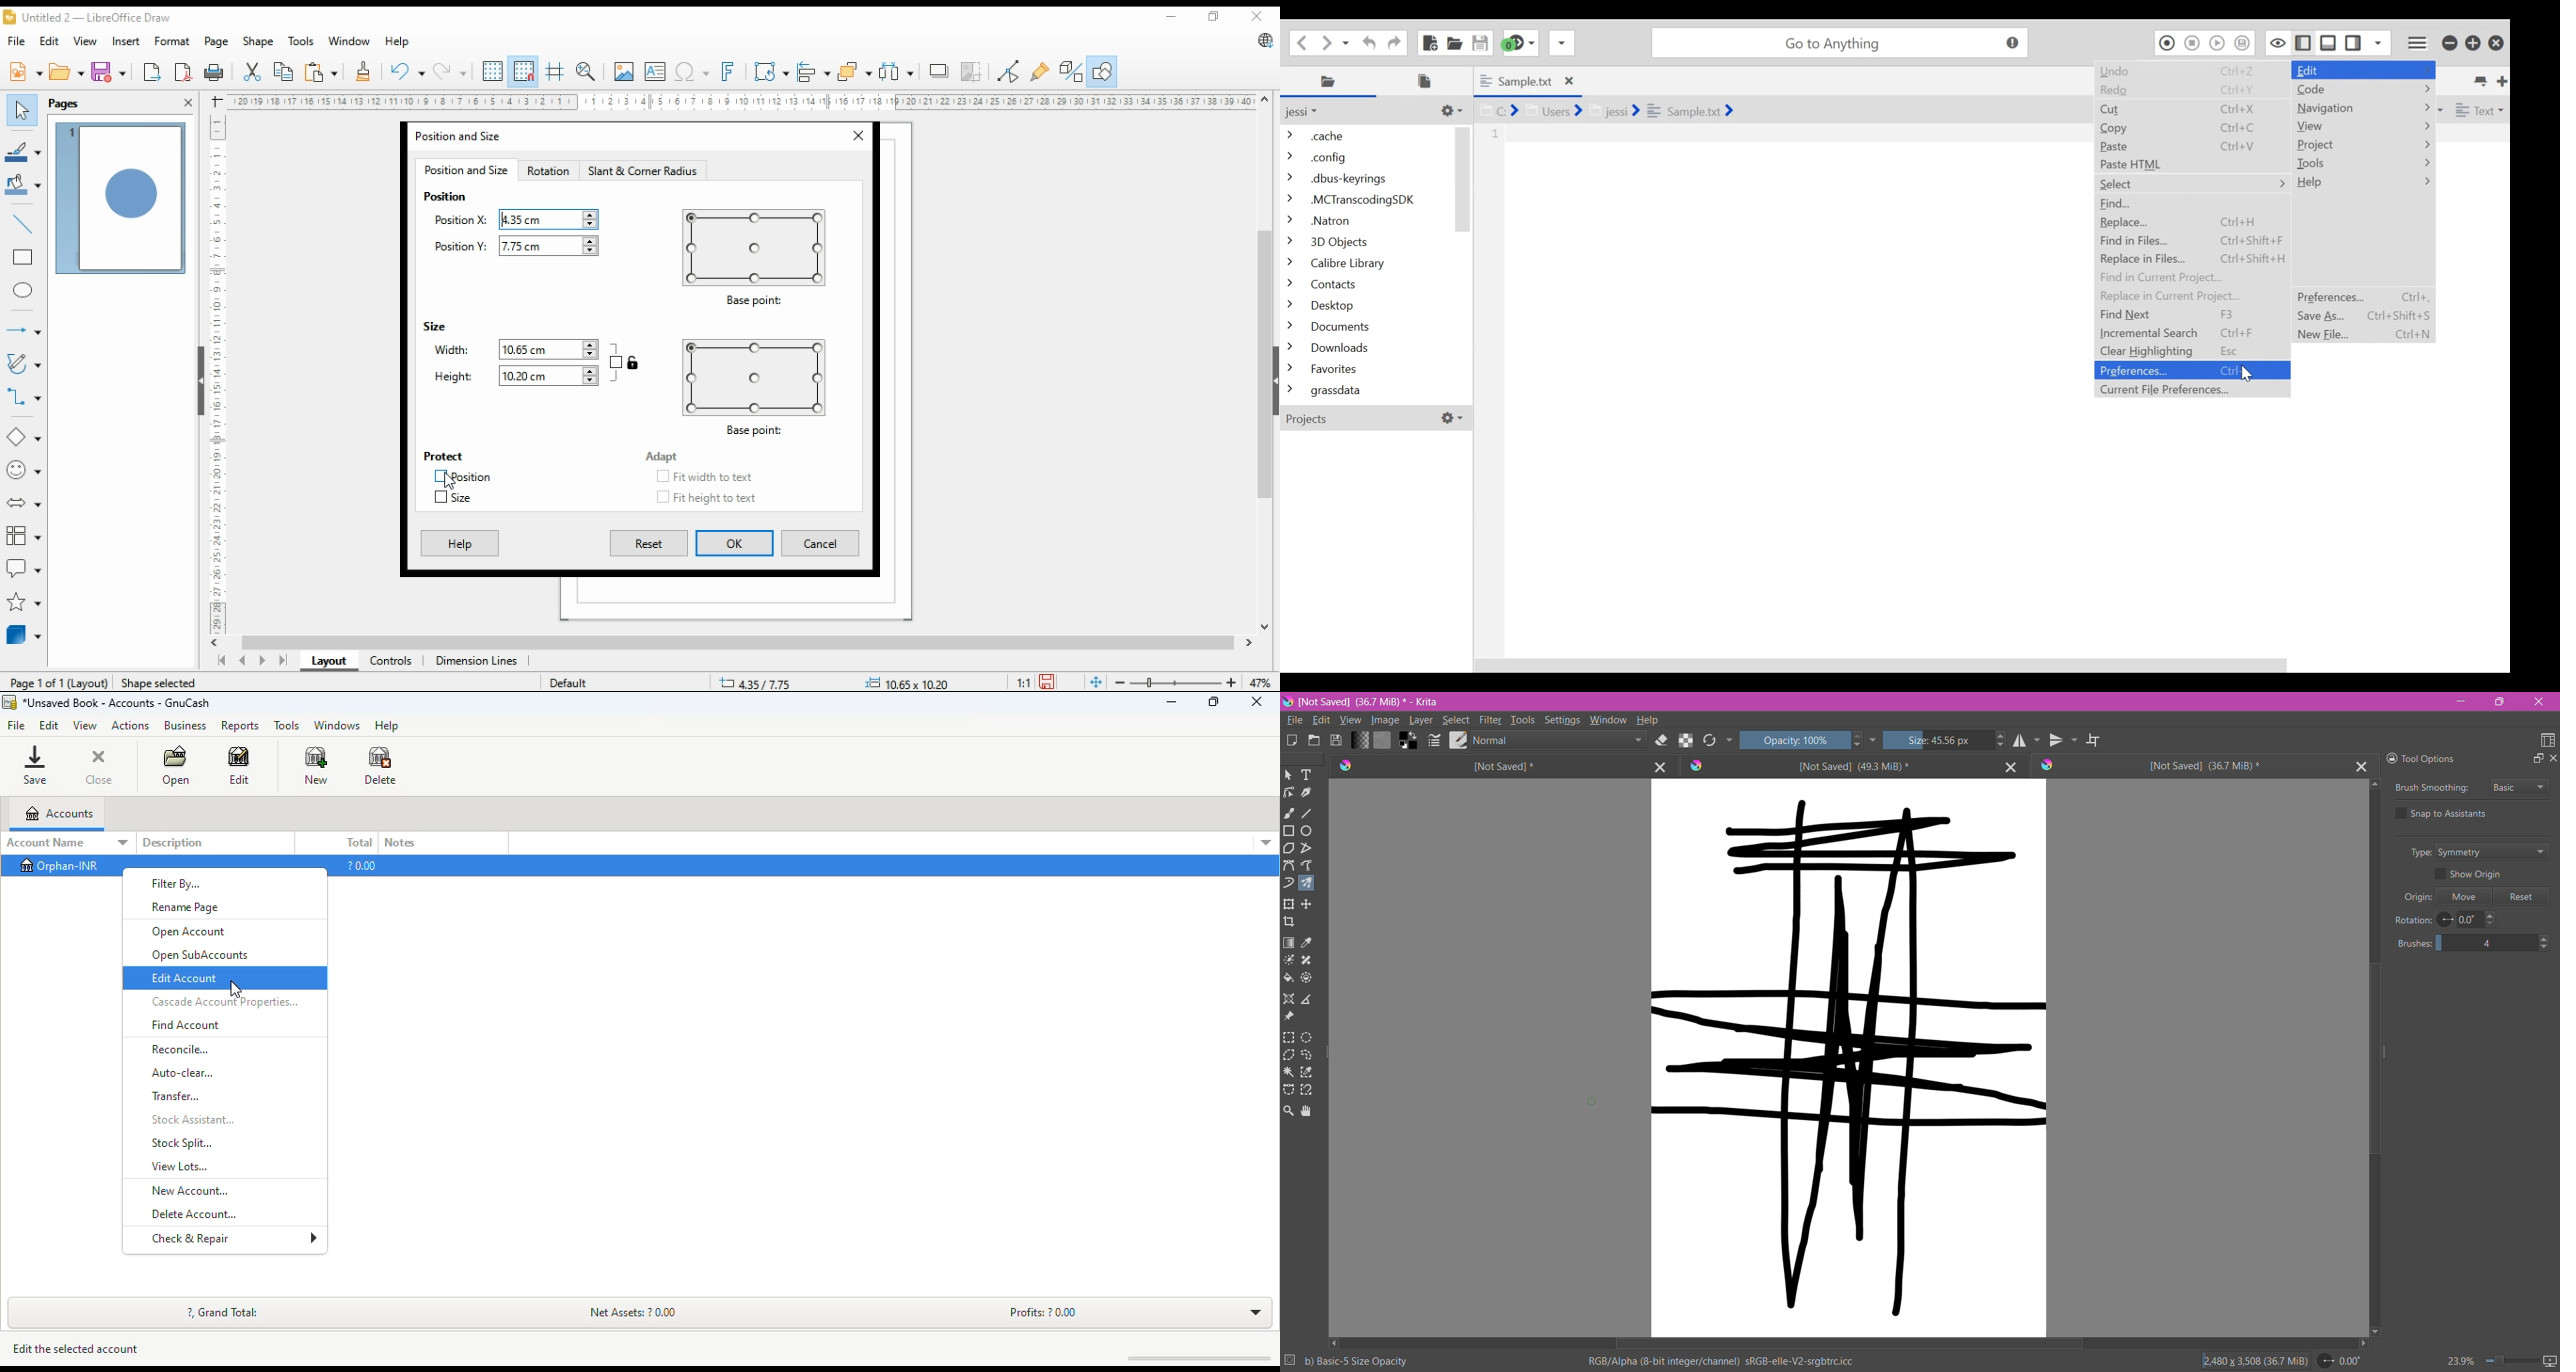  What do you see at coordinates (586, 72) in the screenshot?
I see `zoom and pan` at bounding box center [586, 72].